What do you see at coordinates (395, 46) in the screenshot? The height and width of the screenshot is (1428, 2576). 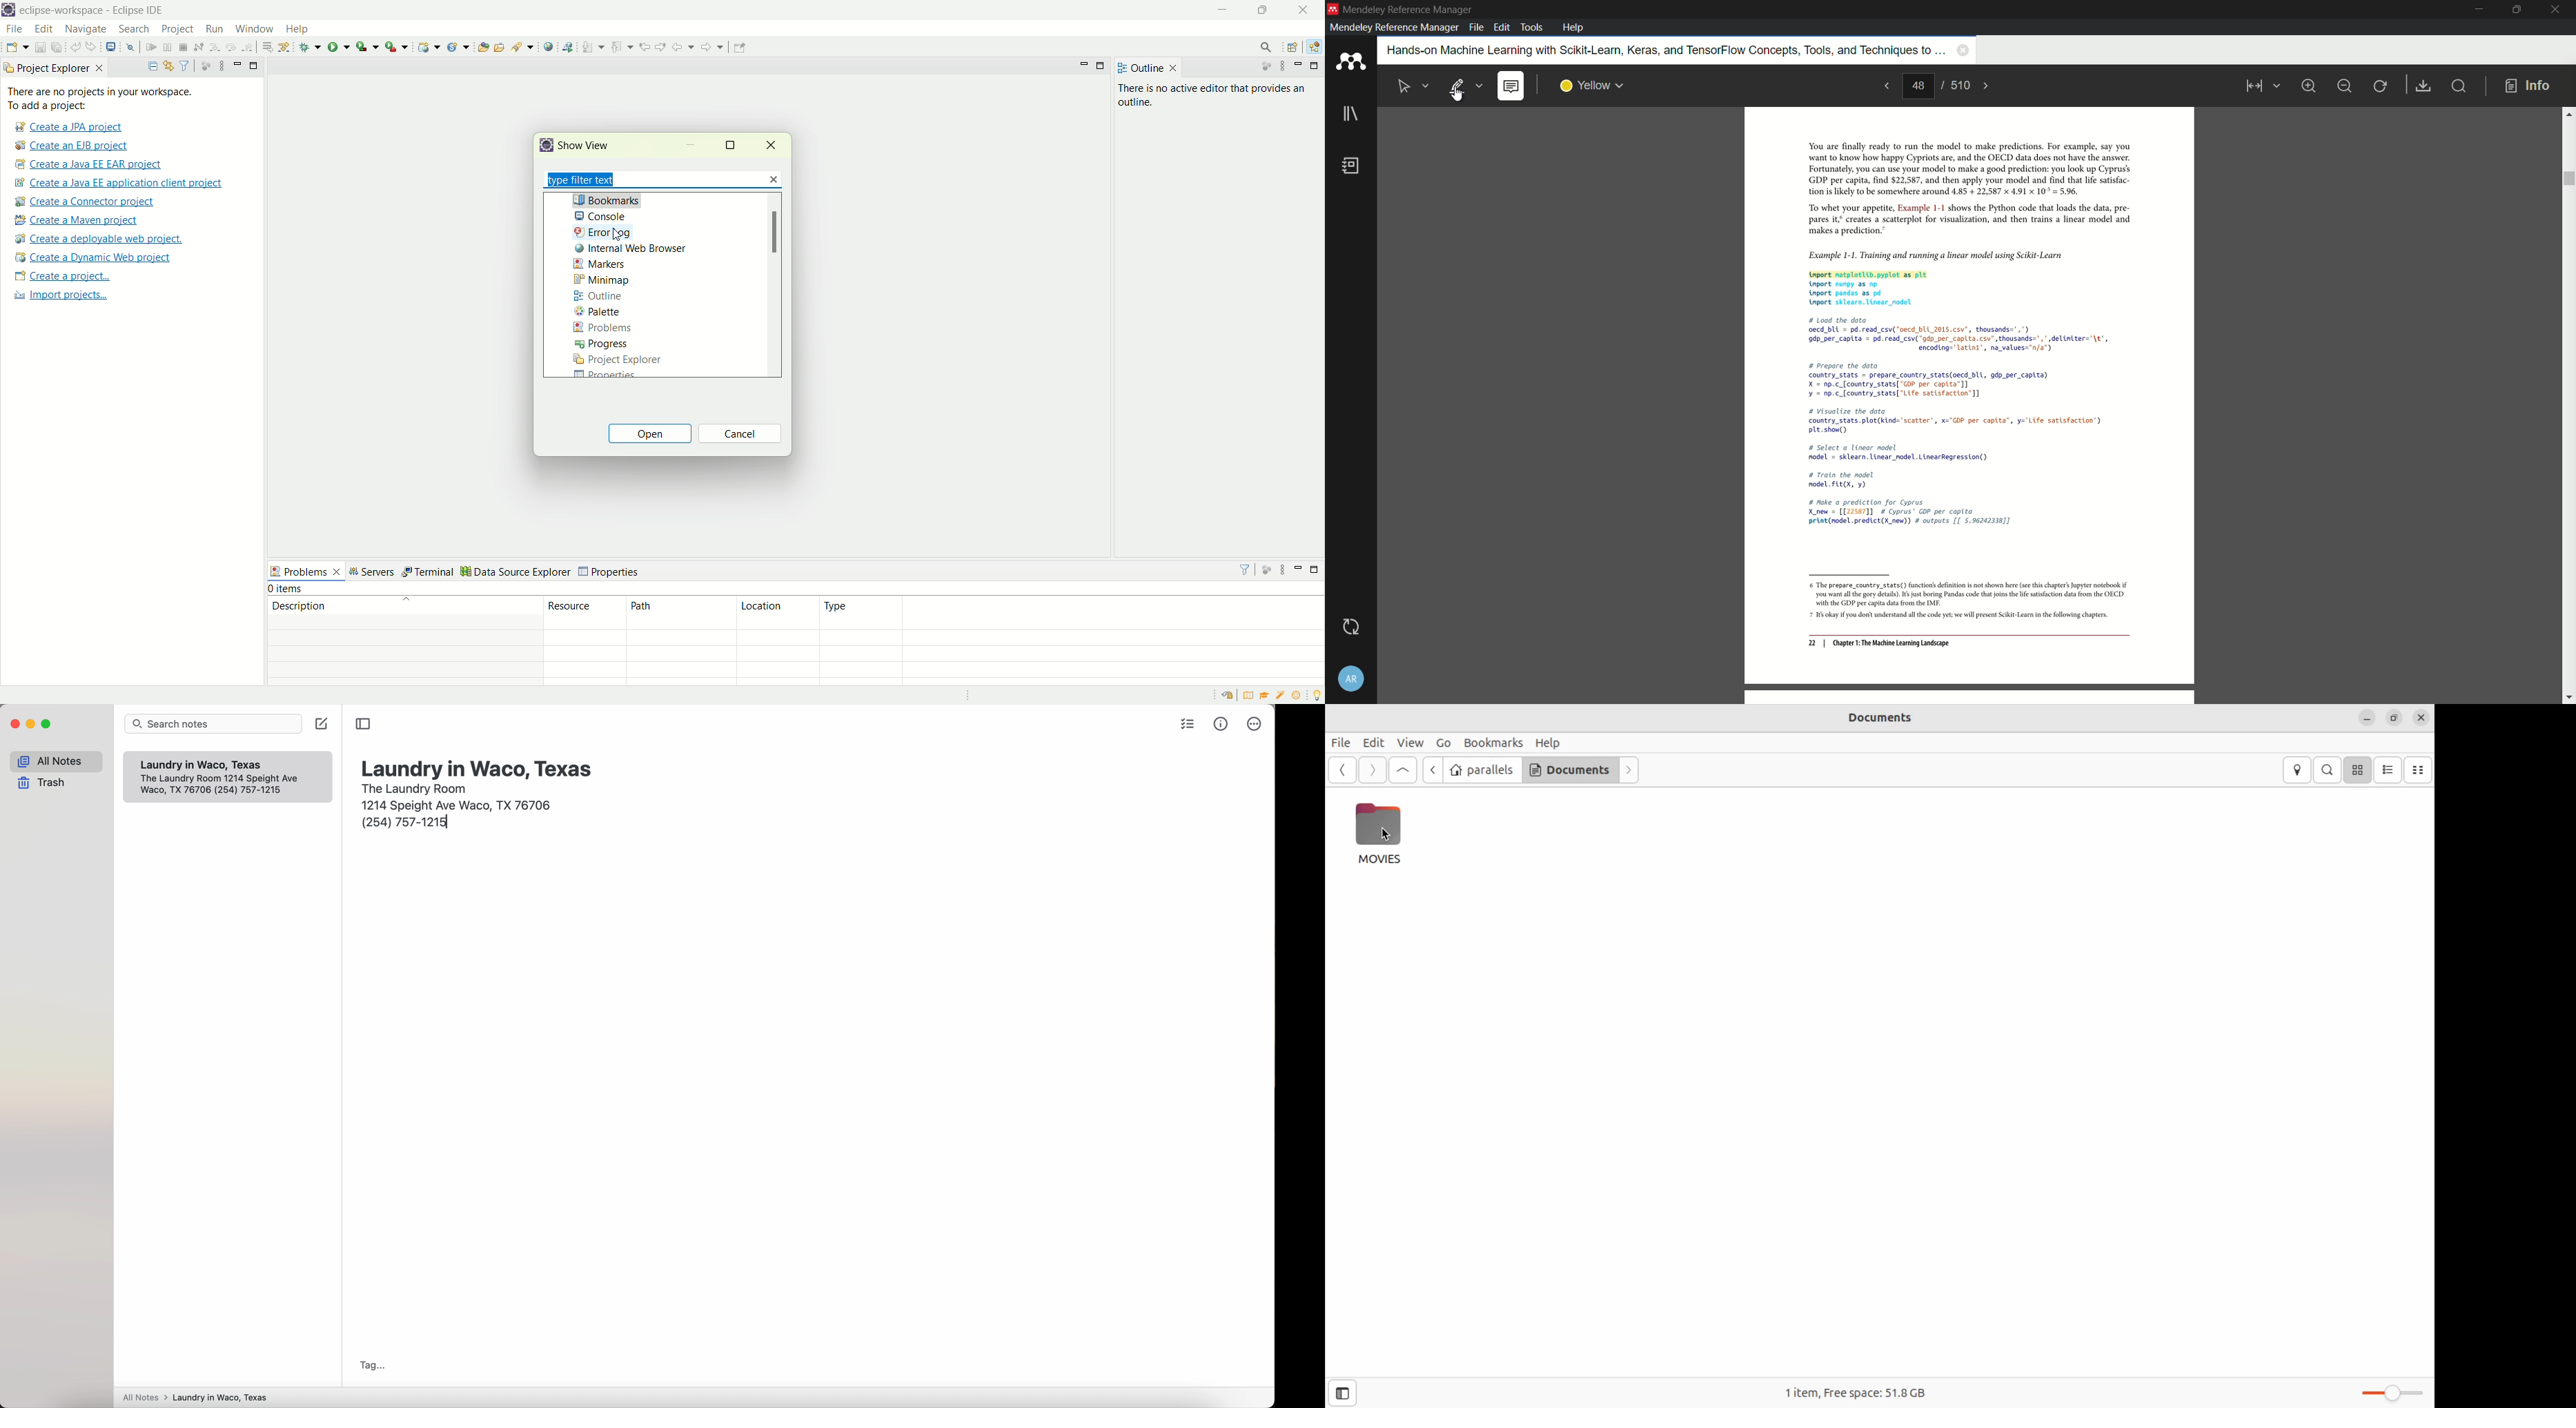 I see `run last tool` at bounding box center [395, 46].